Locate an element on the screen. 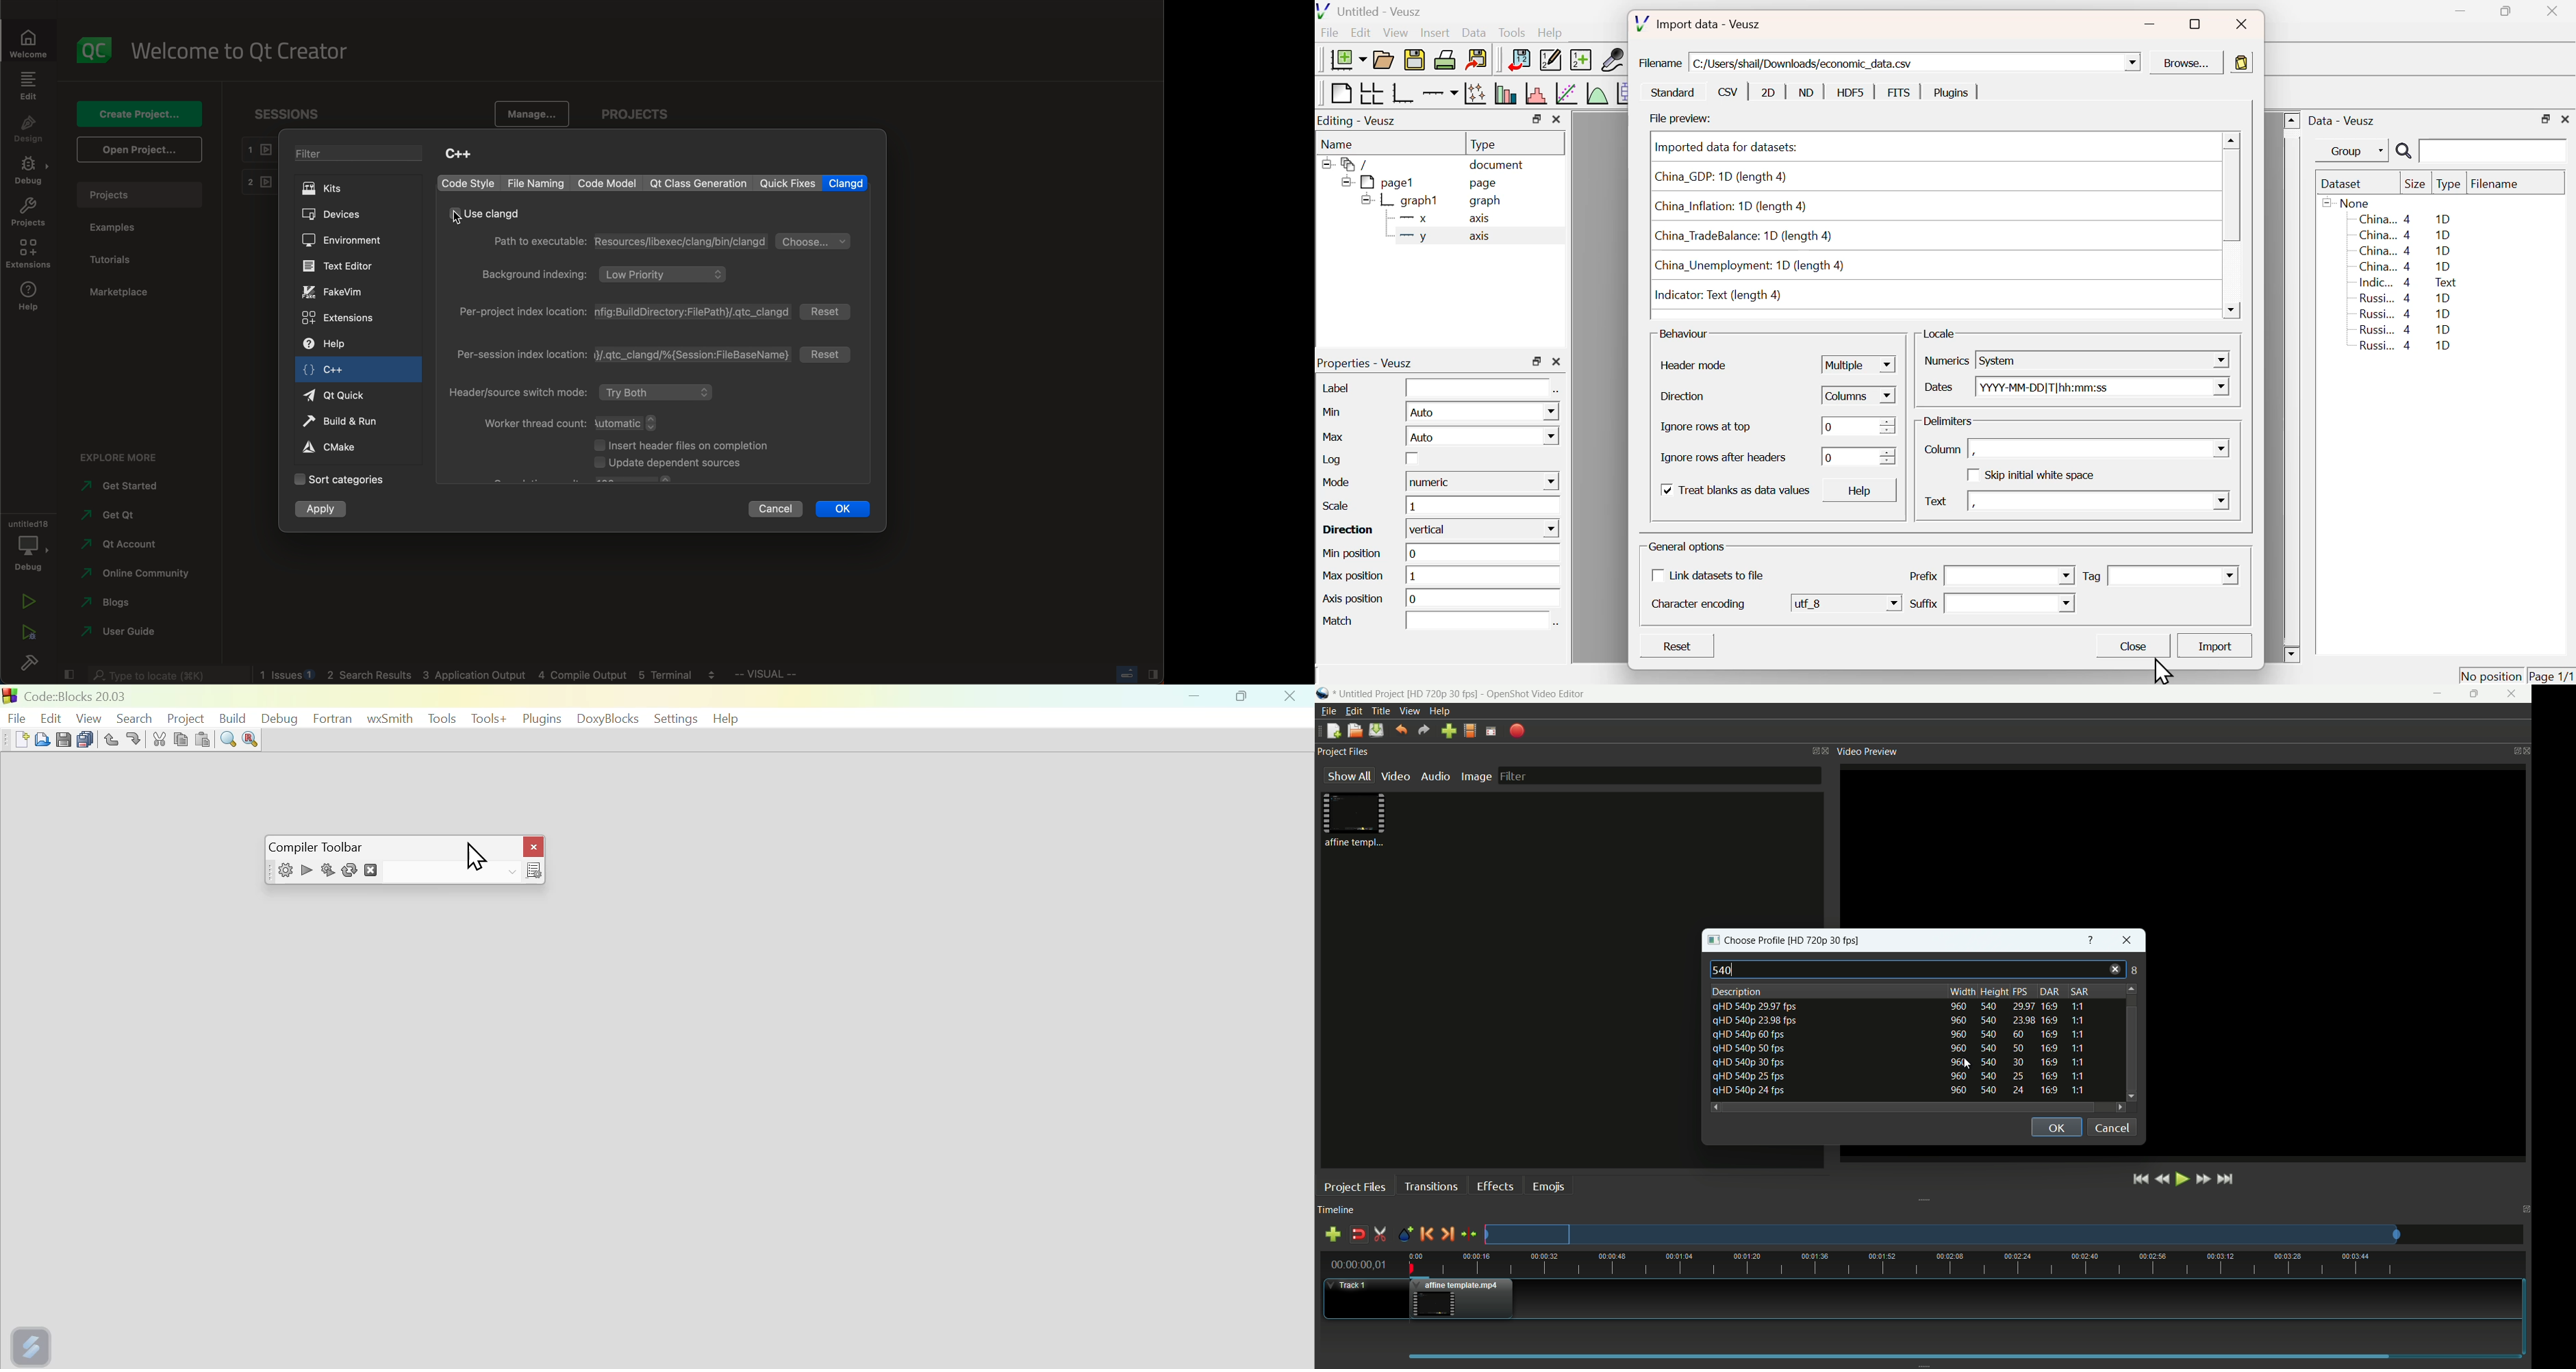 The image size is (2576, 1372). sar is located at coordinates (2080, 991).